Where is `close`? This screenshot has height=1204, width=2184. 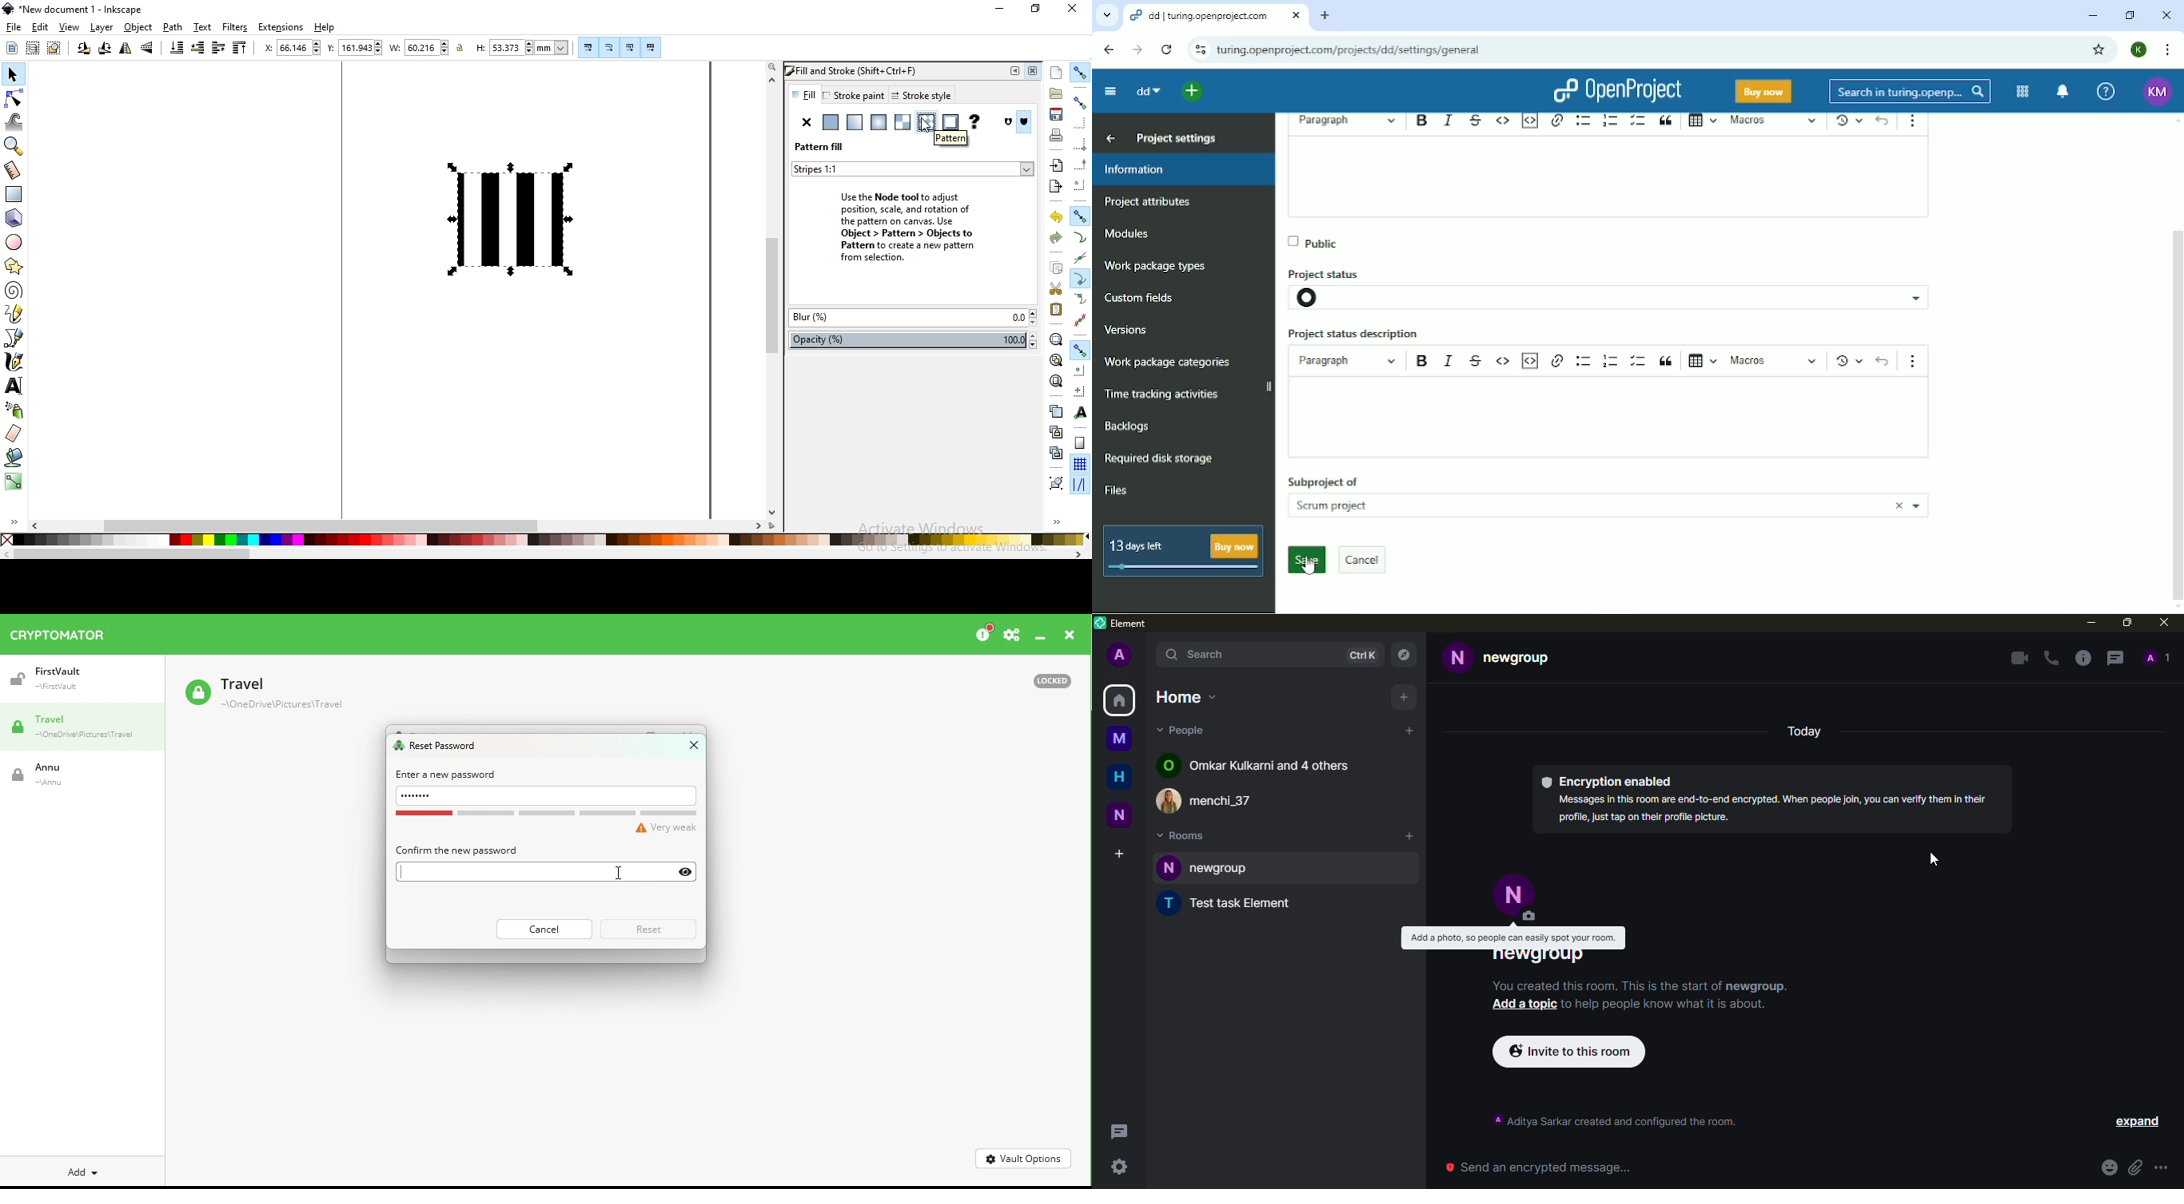 close is located at coordinates (2164, 622).